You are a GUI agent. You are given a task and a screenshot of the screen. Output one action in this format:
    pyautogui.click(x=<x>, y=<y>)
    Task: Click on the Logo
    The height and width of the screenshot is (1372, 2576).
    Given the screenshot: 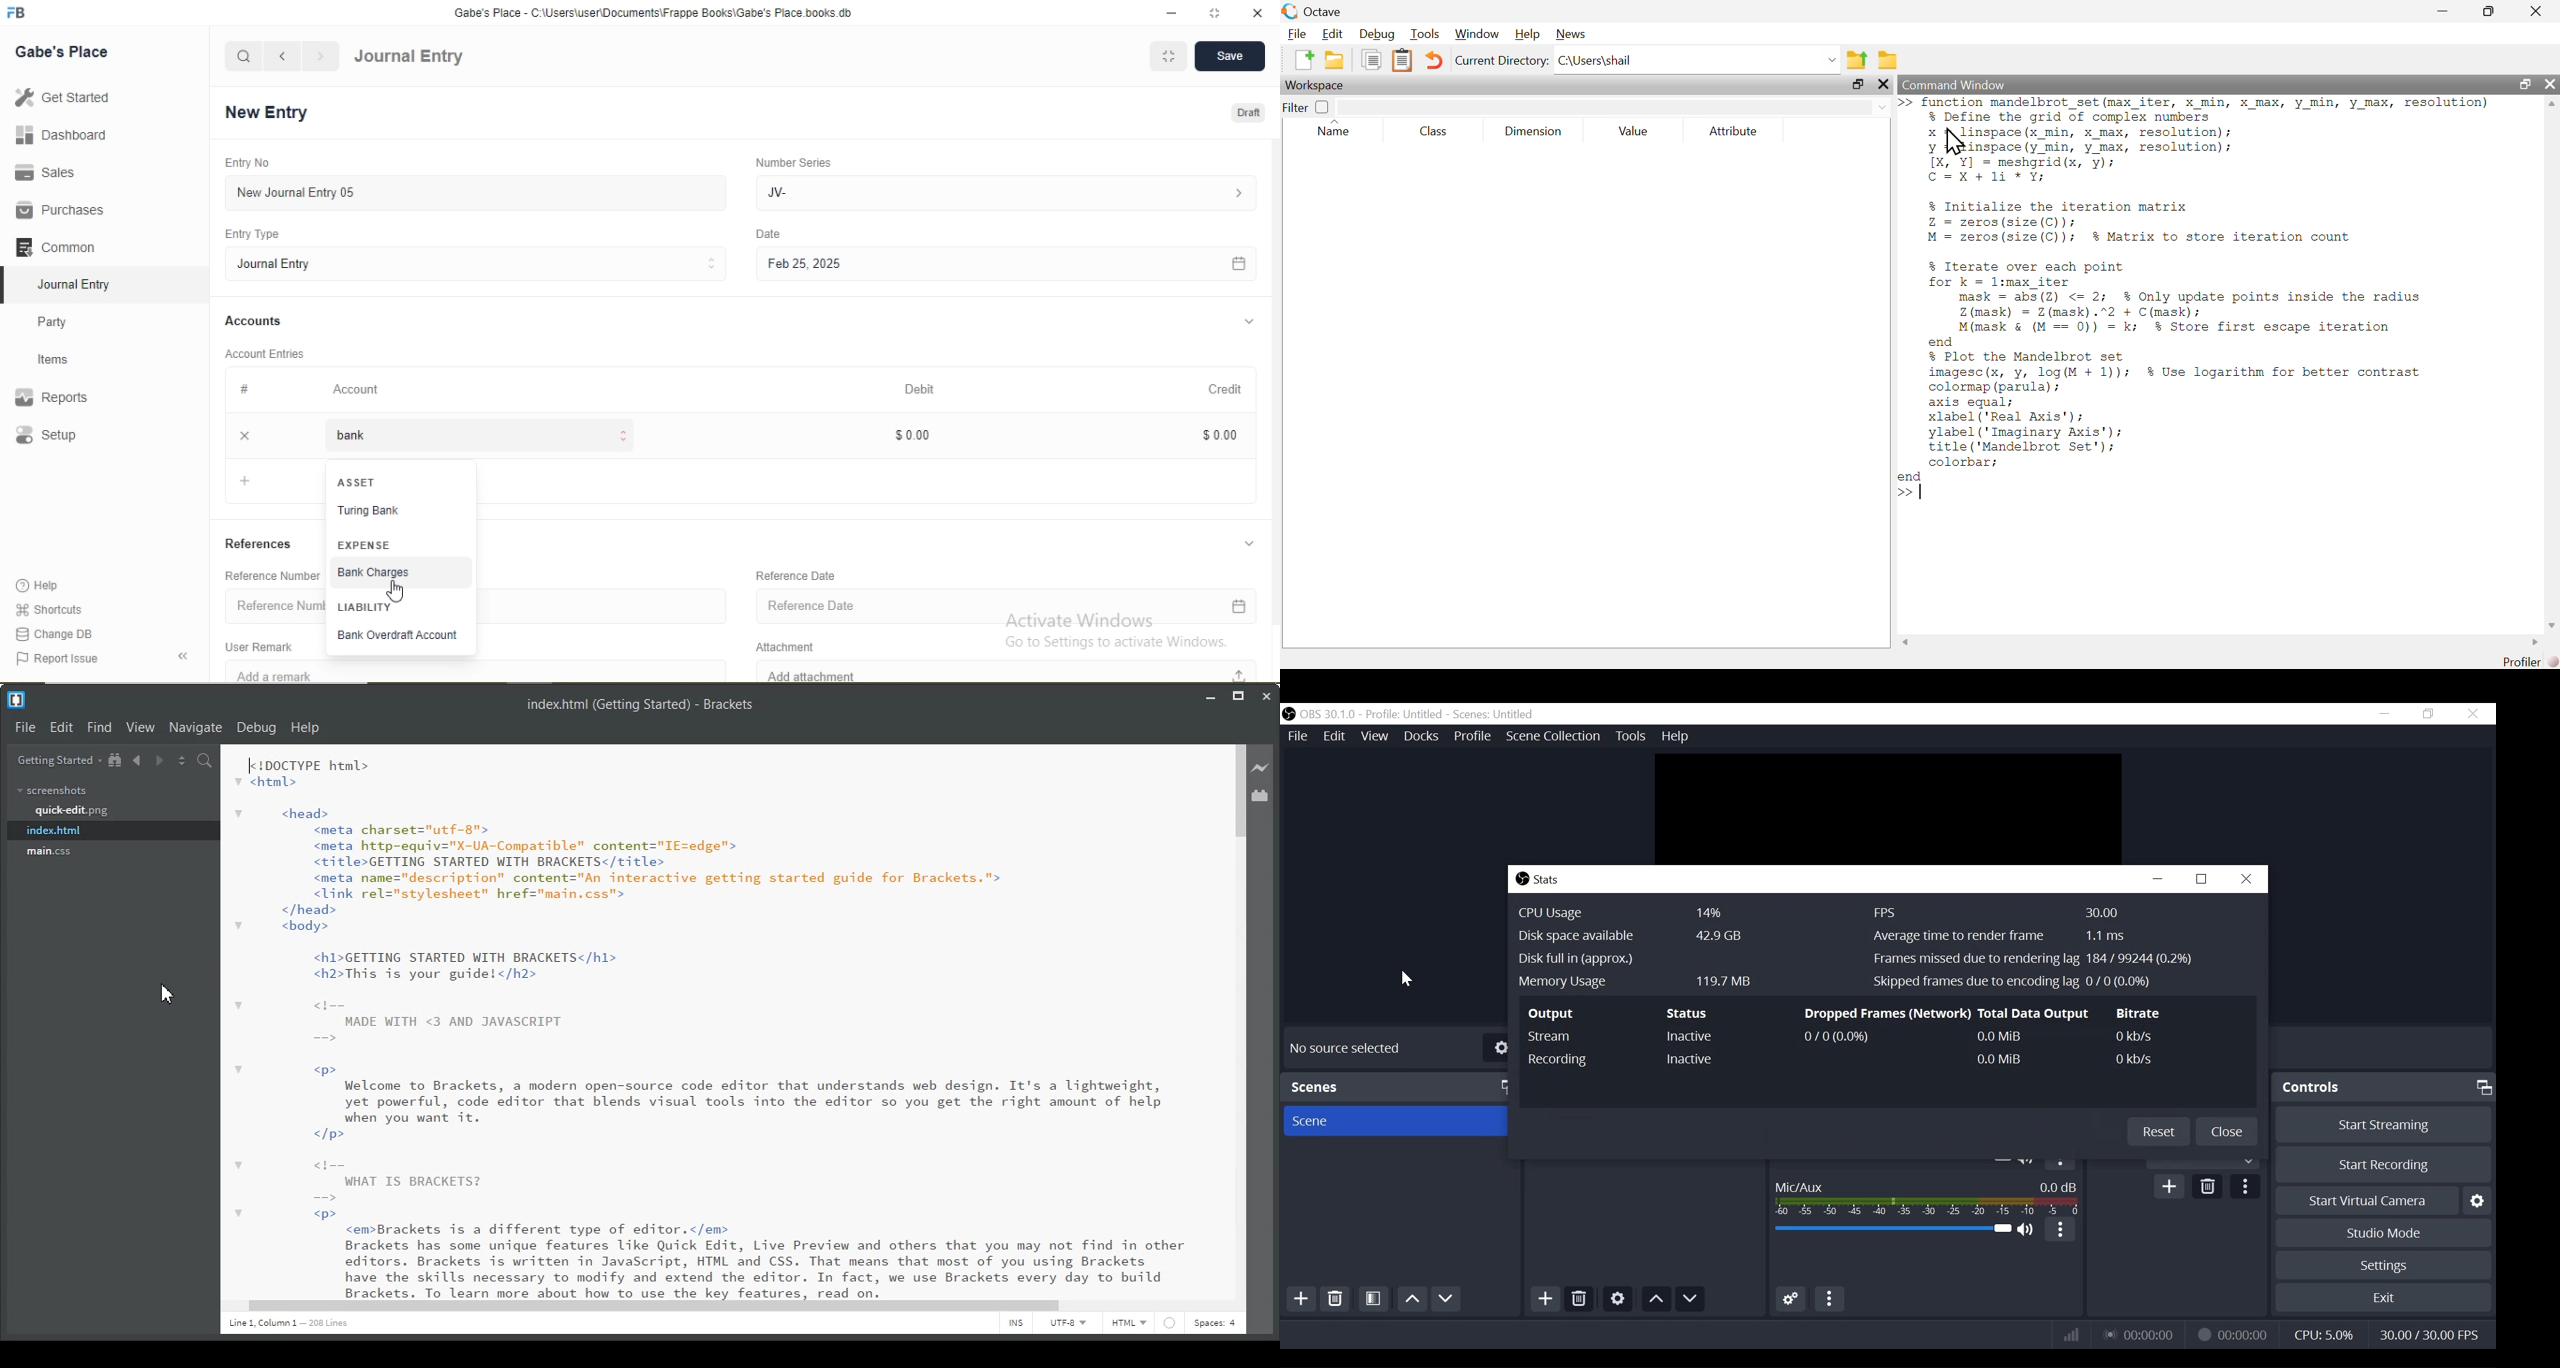 What is the action you would take?
    pyautogui.click(x=16, y=700)
    